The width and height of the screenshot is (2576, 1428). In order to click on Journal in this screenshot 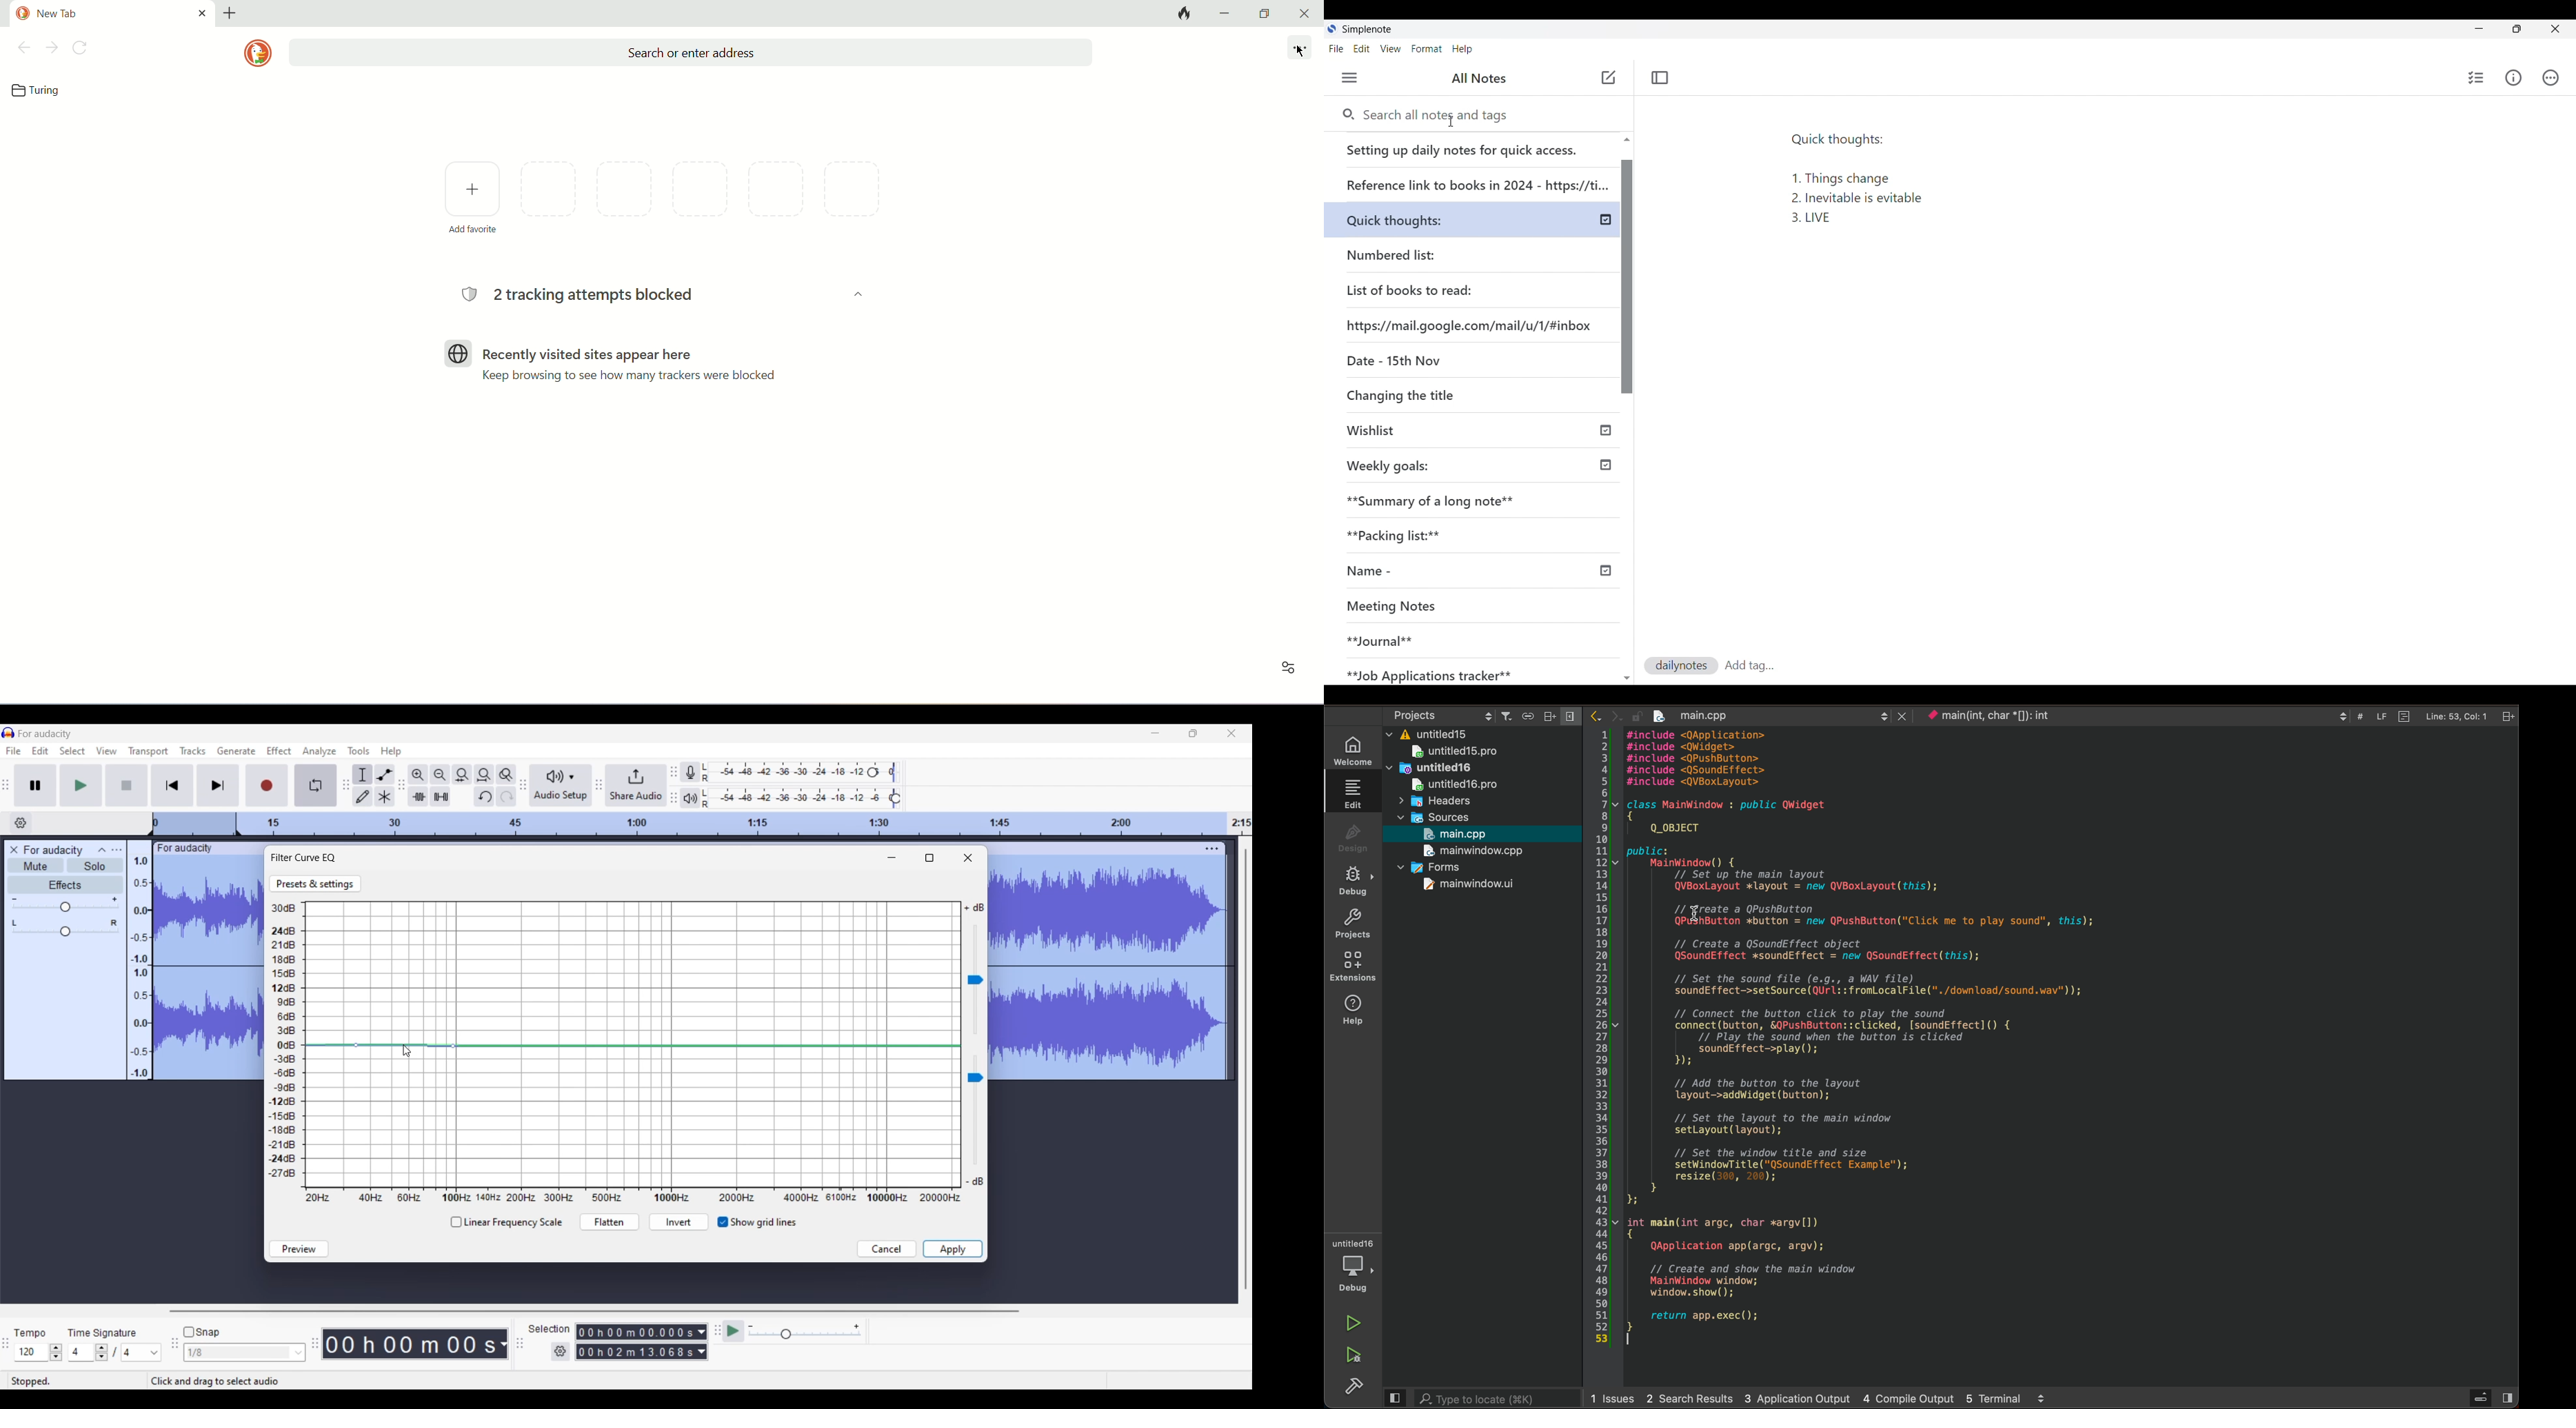, I will do `click(1454, 635)`.